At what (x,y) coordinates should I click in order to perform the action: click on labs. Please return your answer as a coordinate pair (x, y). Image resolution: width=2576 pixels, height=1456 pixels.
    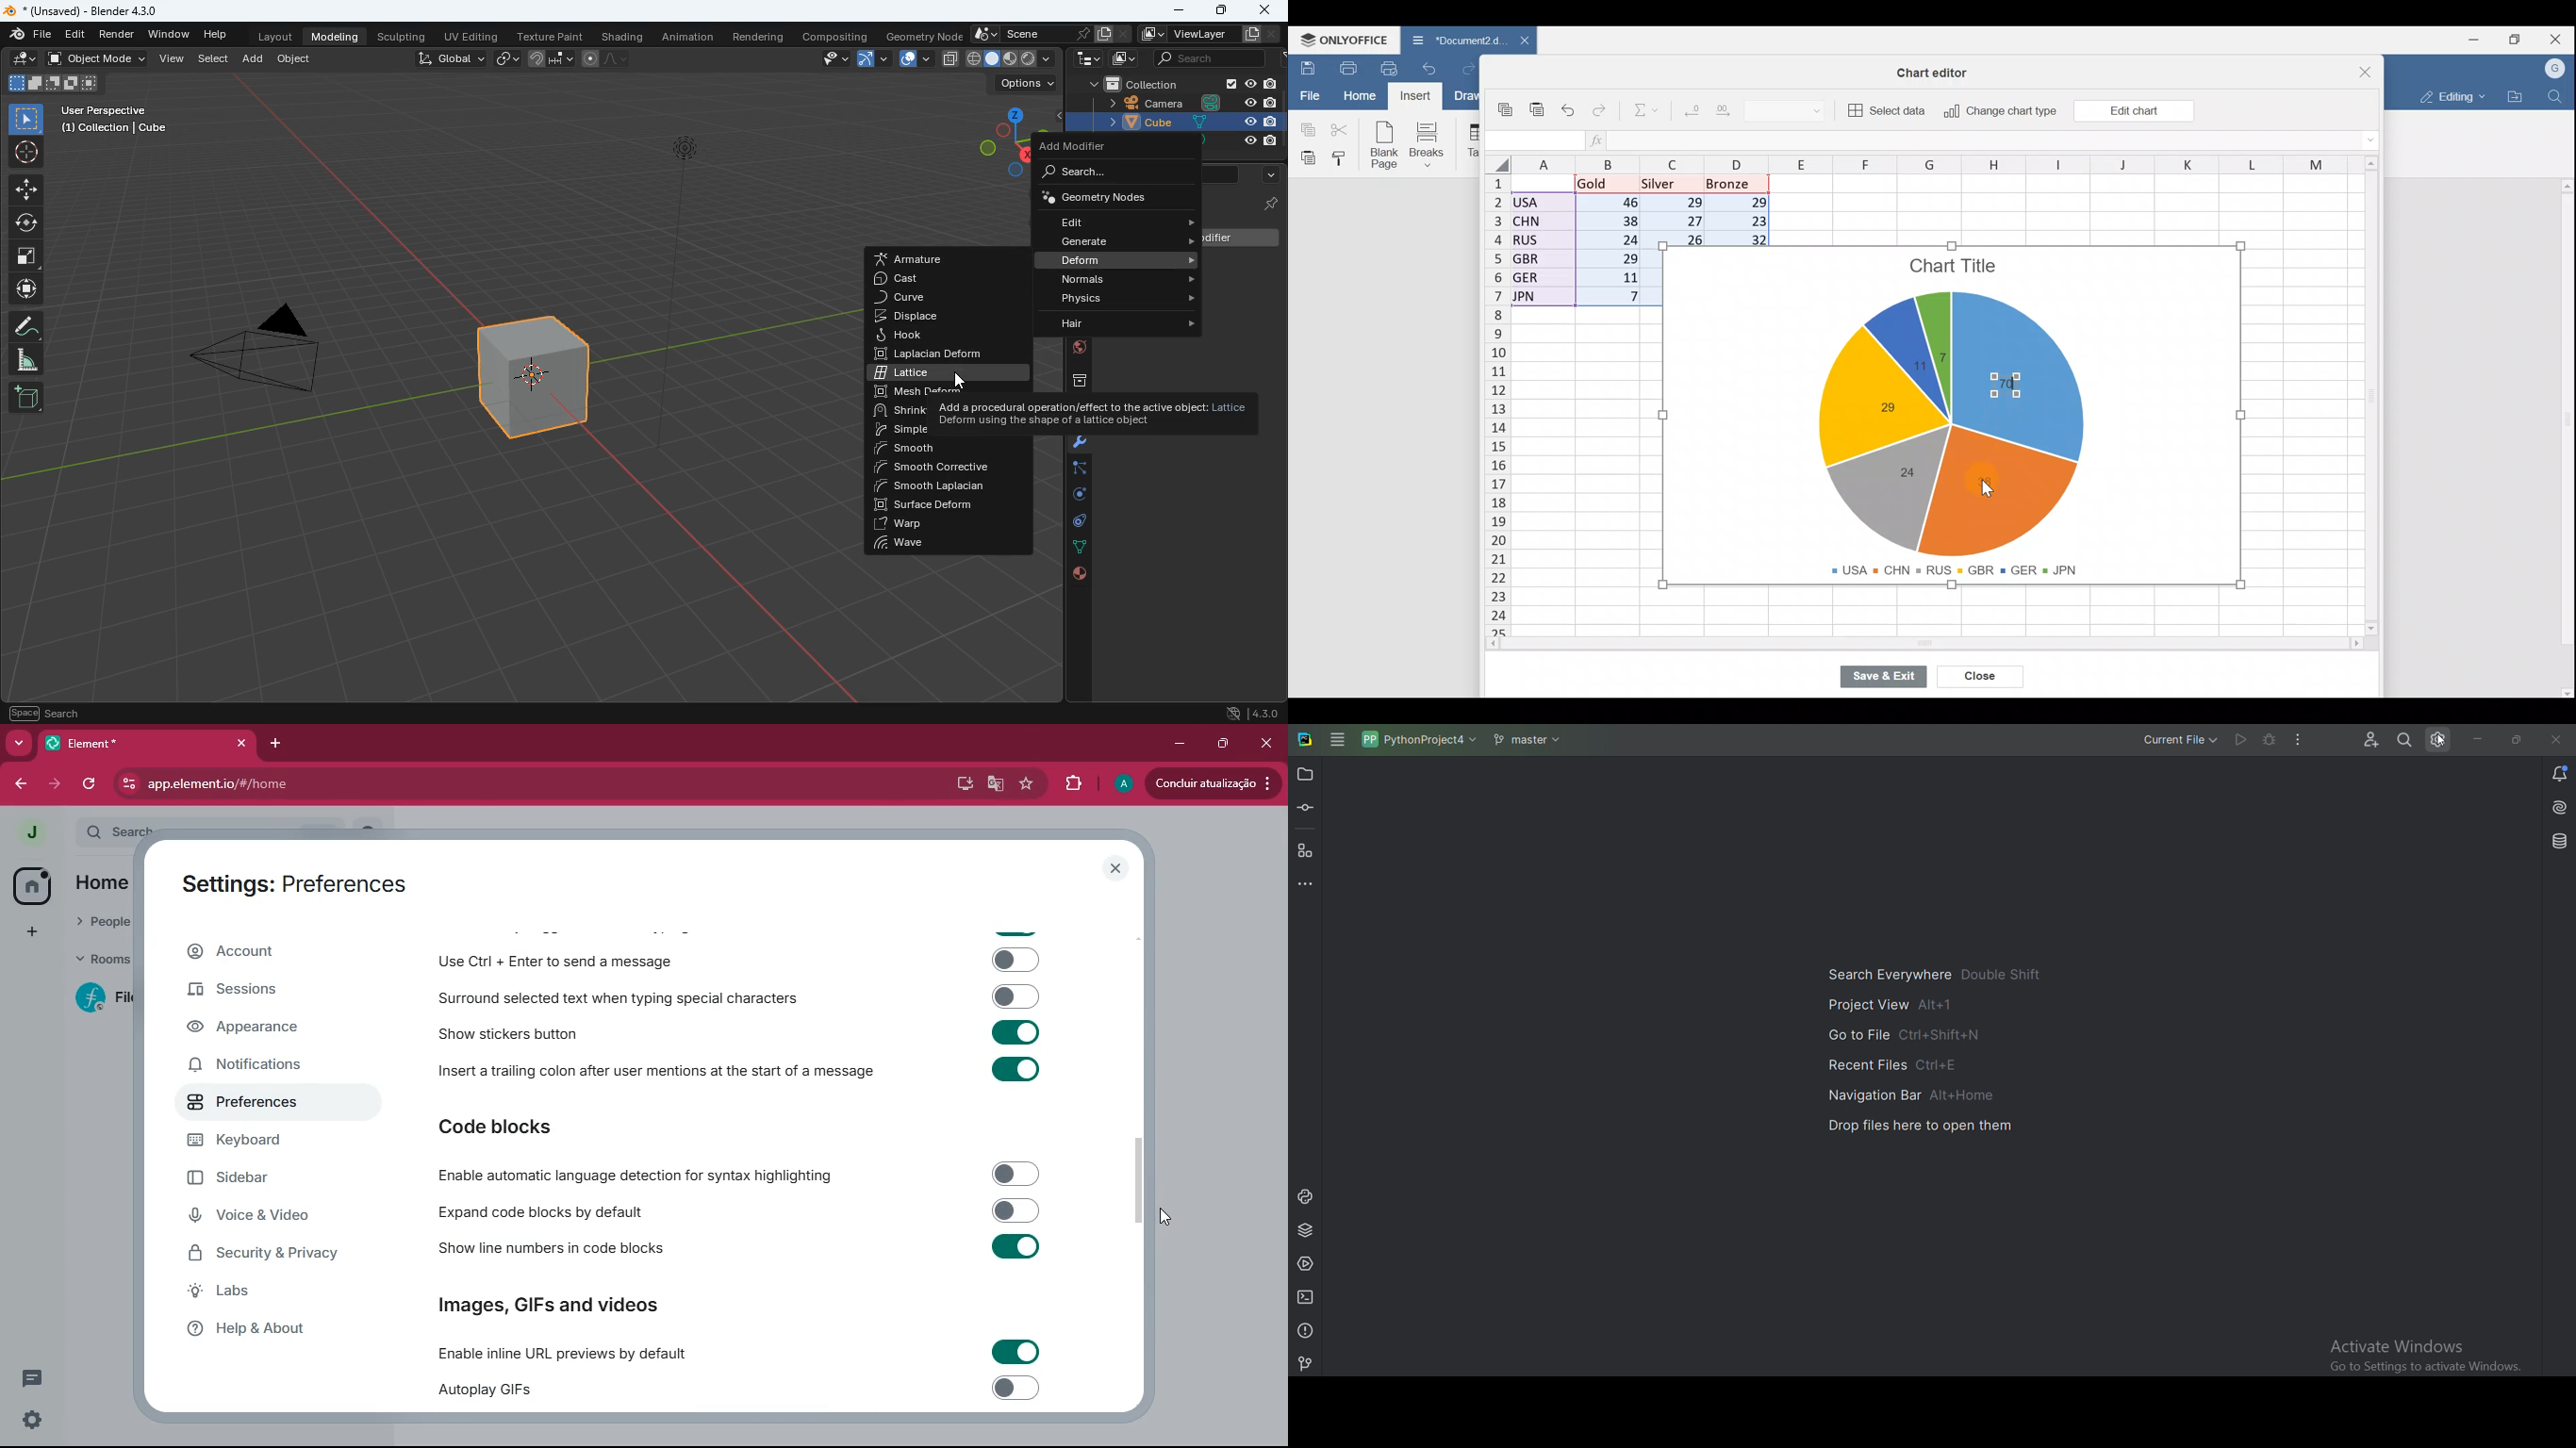
    Looking at the image, I should click on (260, 1292).